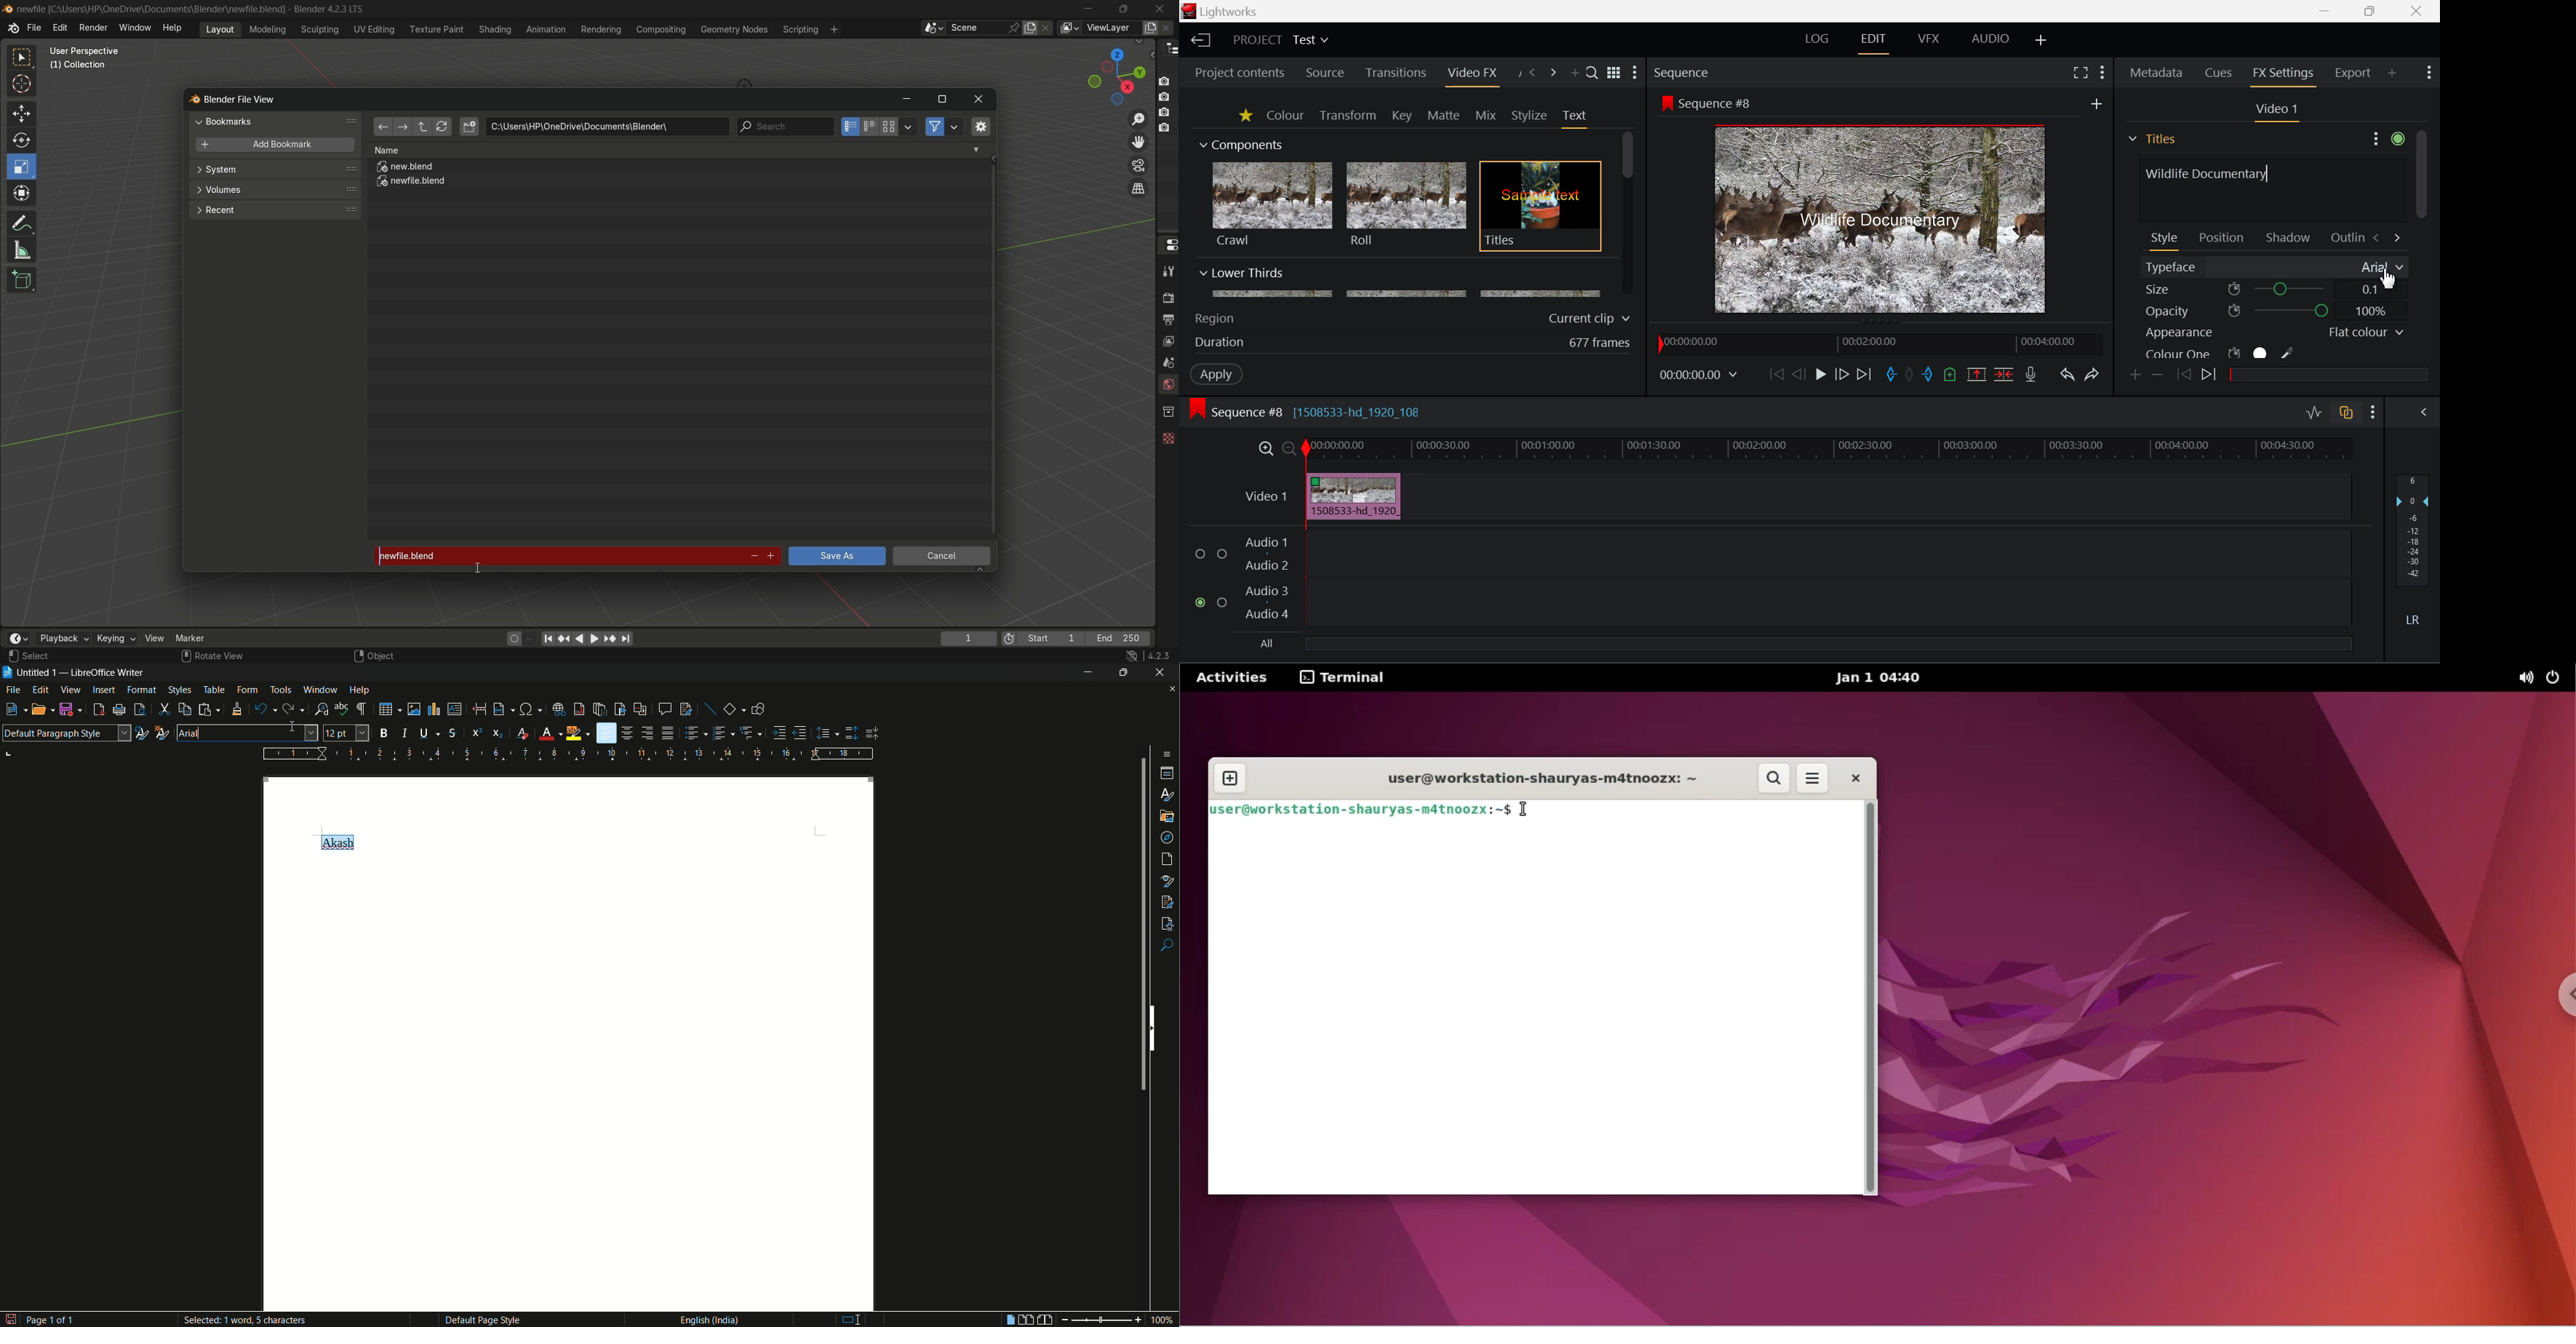 The width and height of the screenshot is (2576, 1344). Describe the element at coordinates (1876, 43) in the screenshot. I see `EDIT Layout Open` at that location.